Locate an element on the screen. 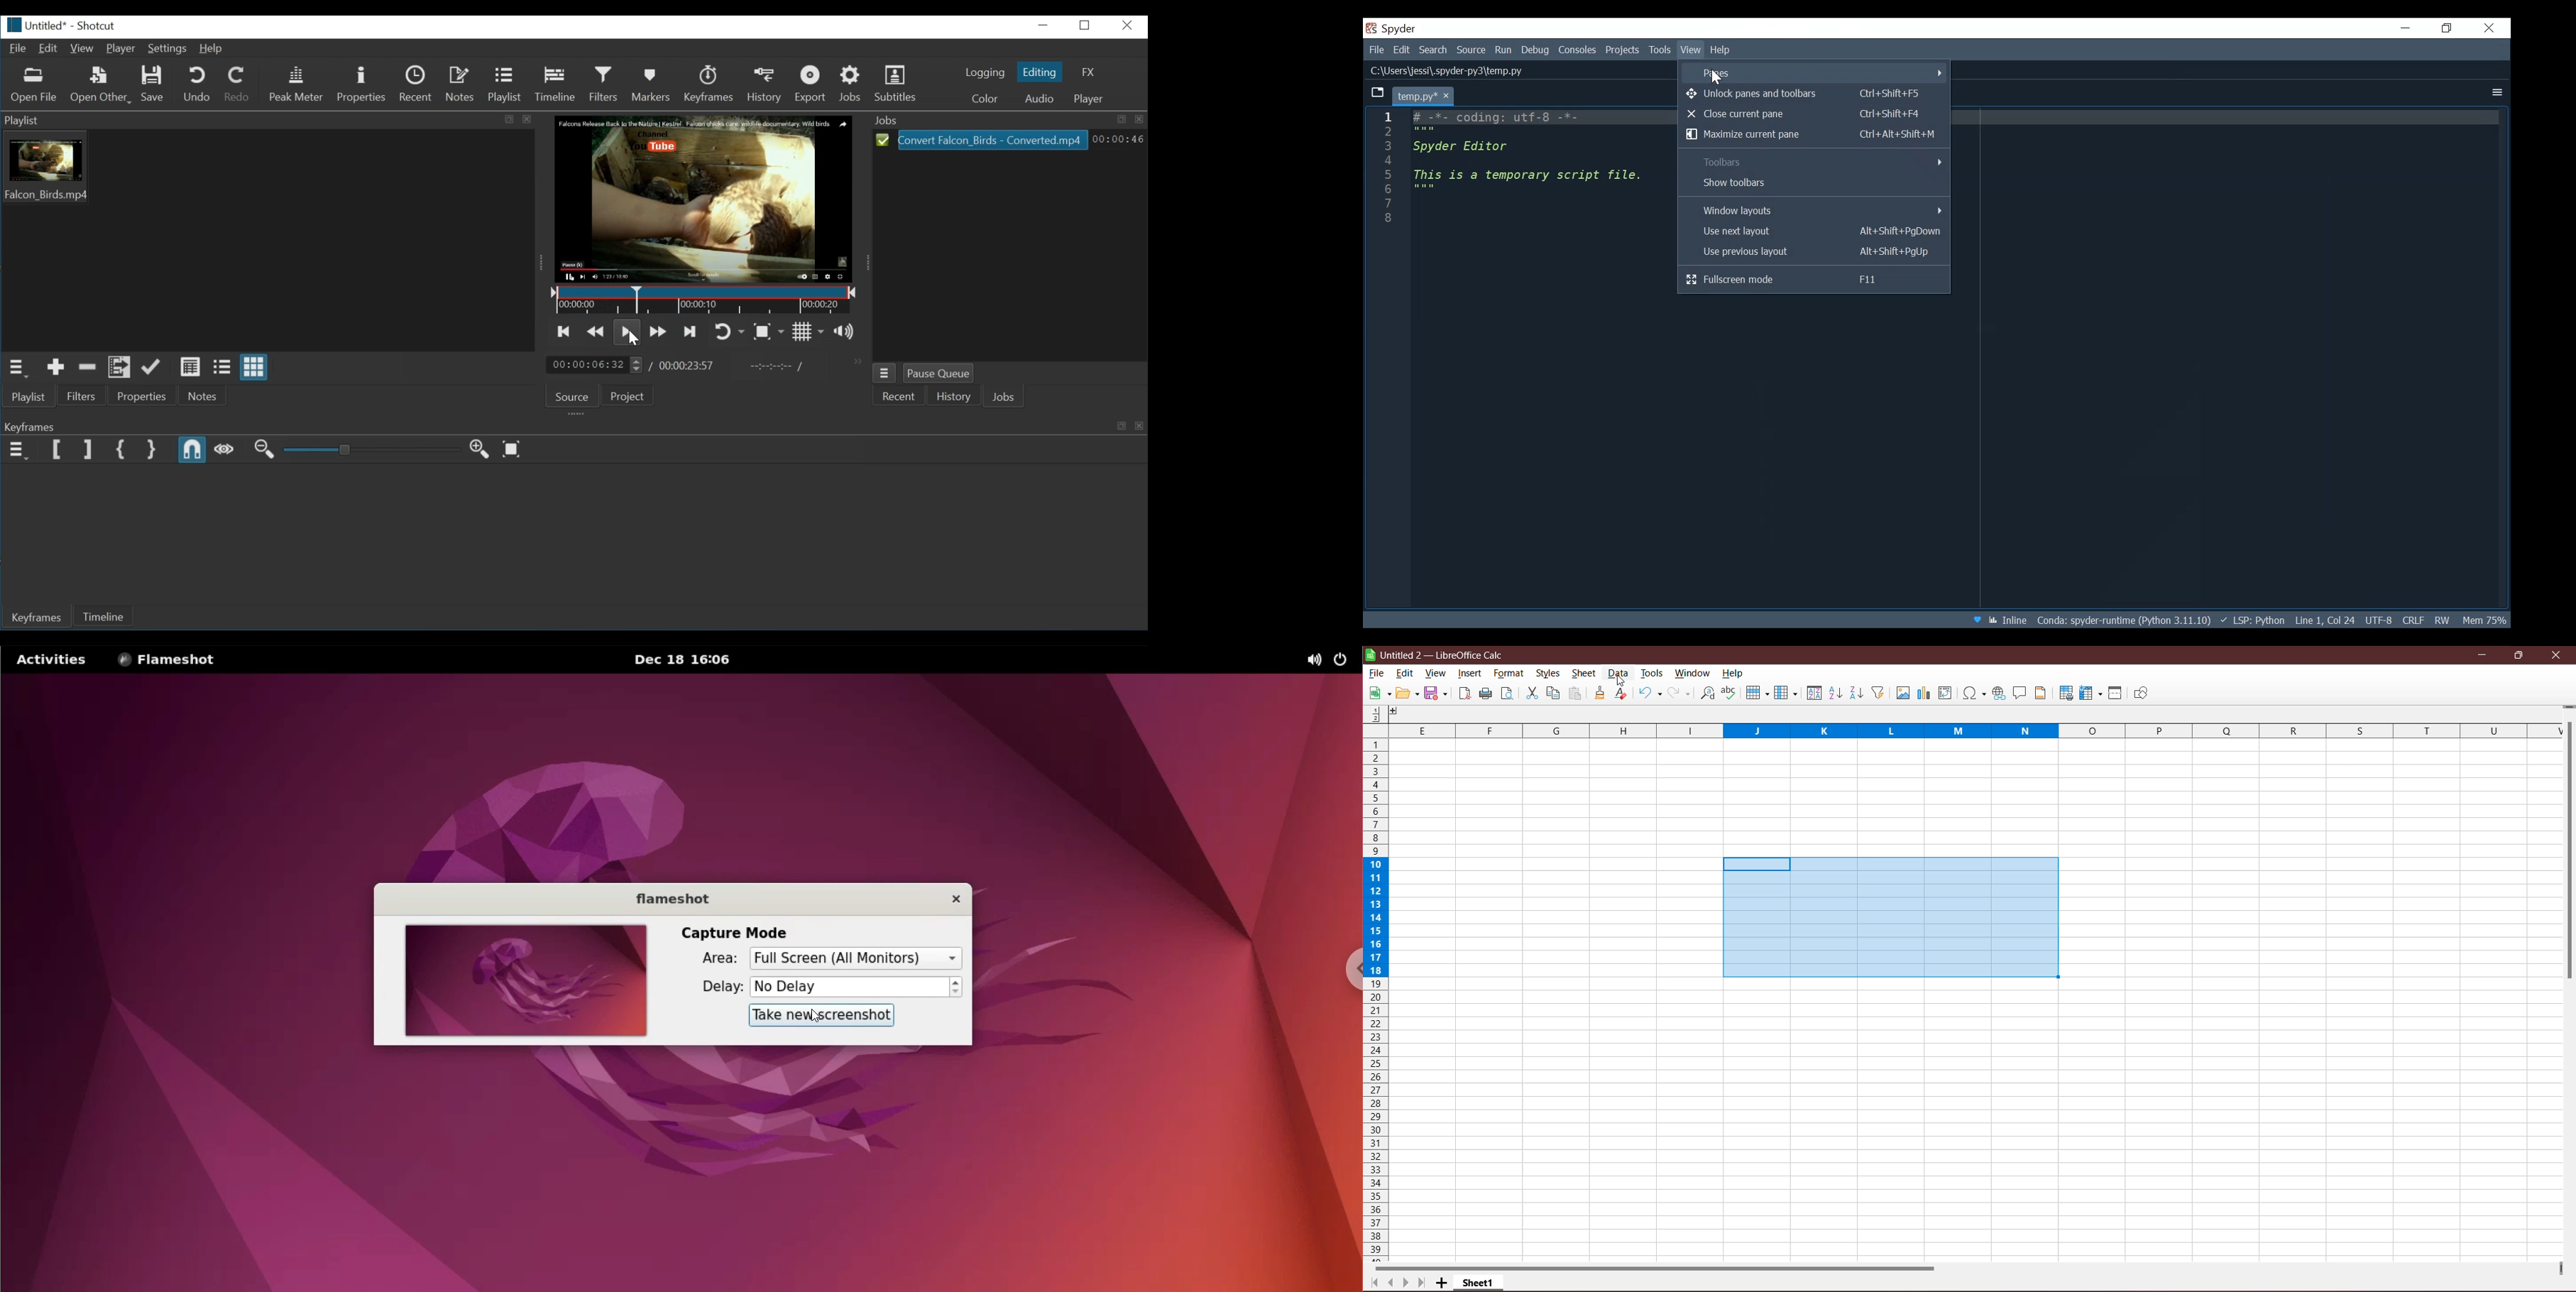  Pause Queue is located at coordinates (941, 373).